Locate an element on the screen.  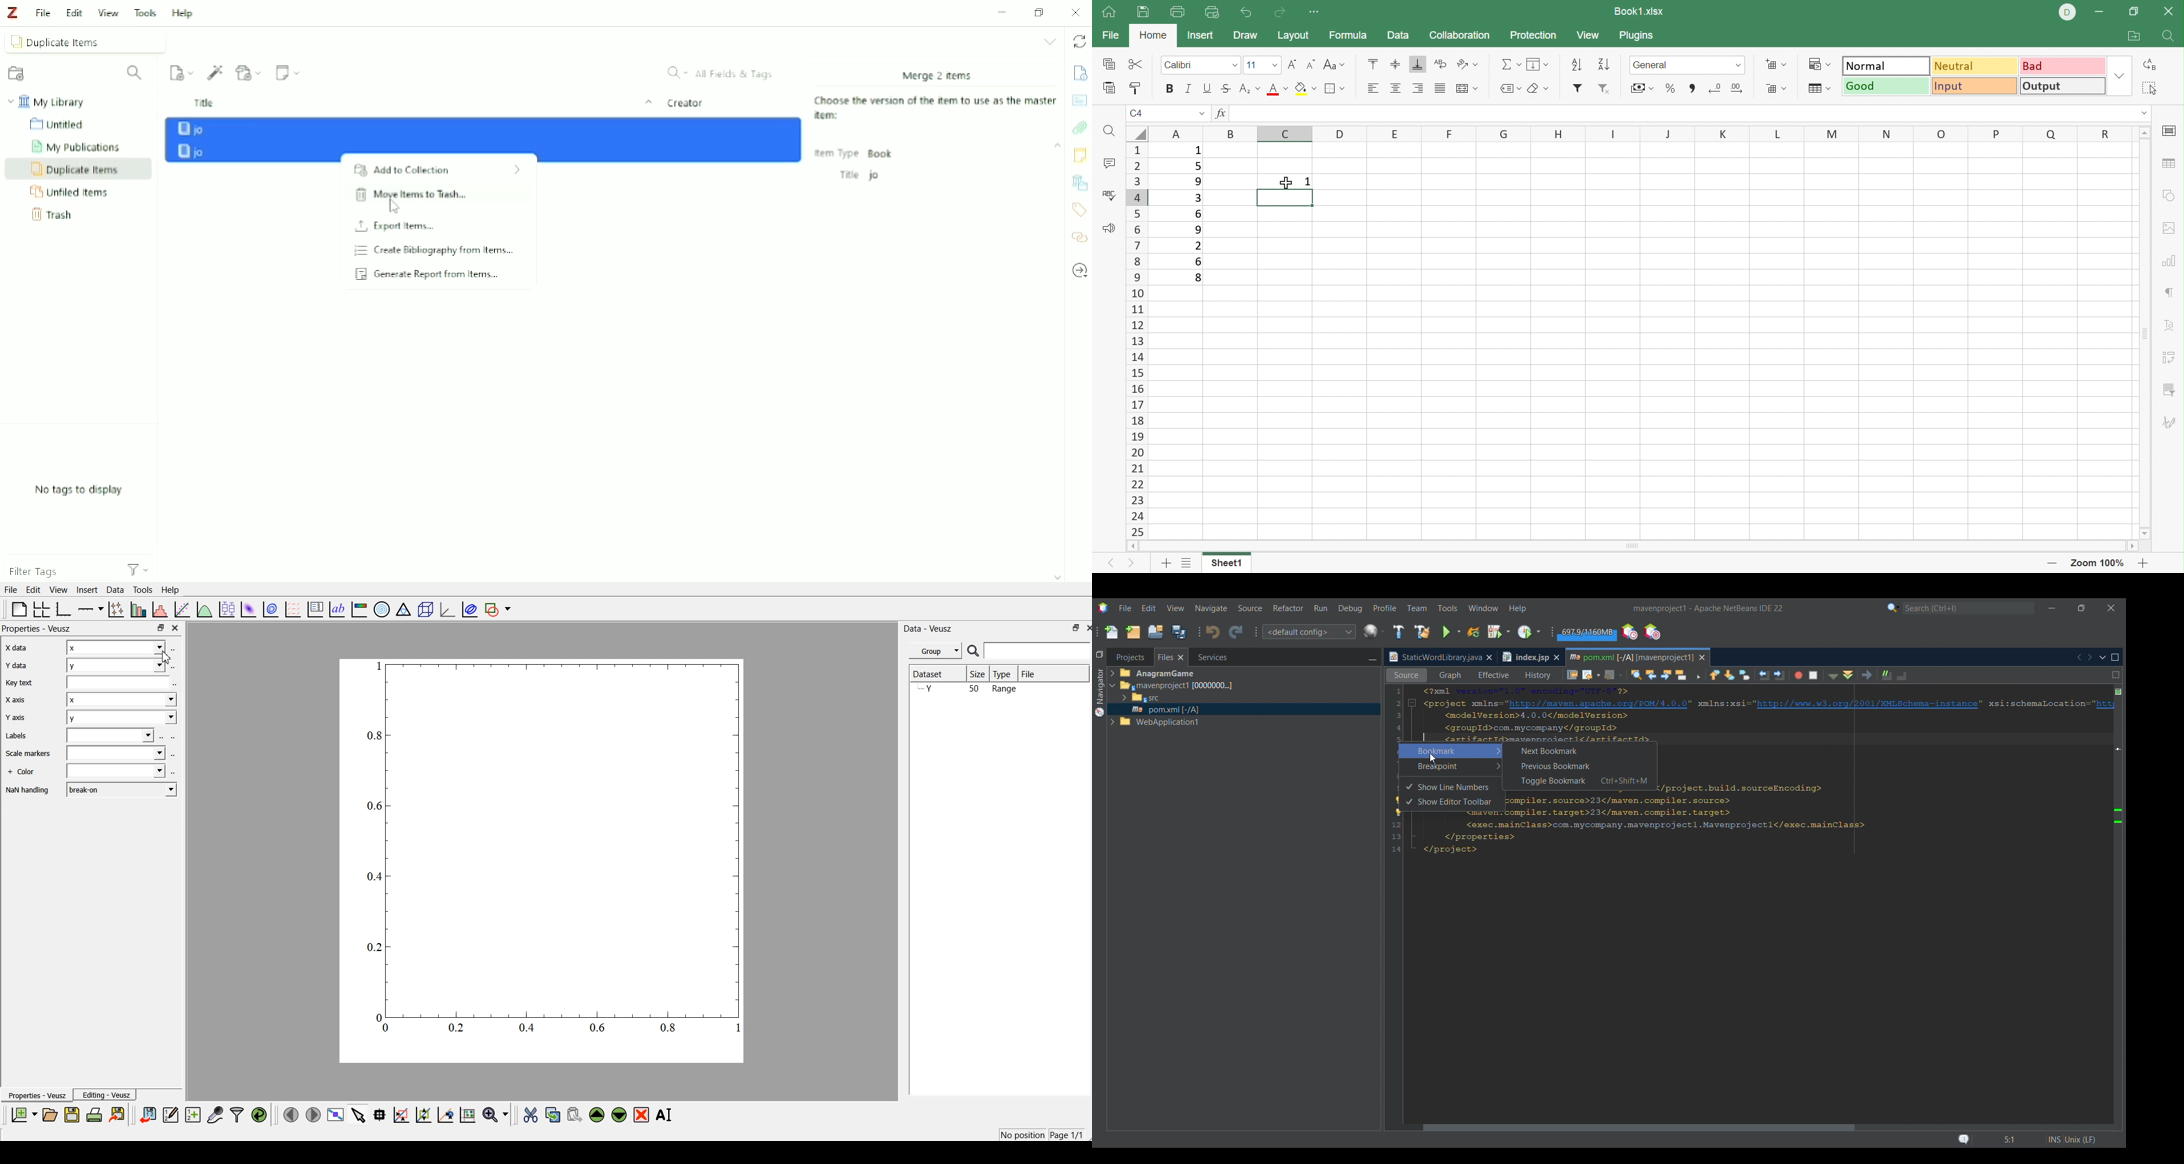
View is located at coordinates (59, 589).